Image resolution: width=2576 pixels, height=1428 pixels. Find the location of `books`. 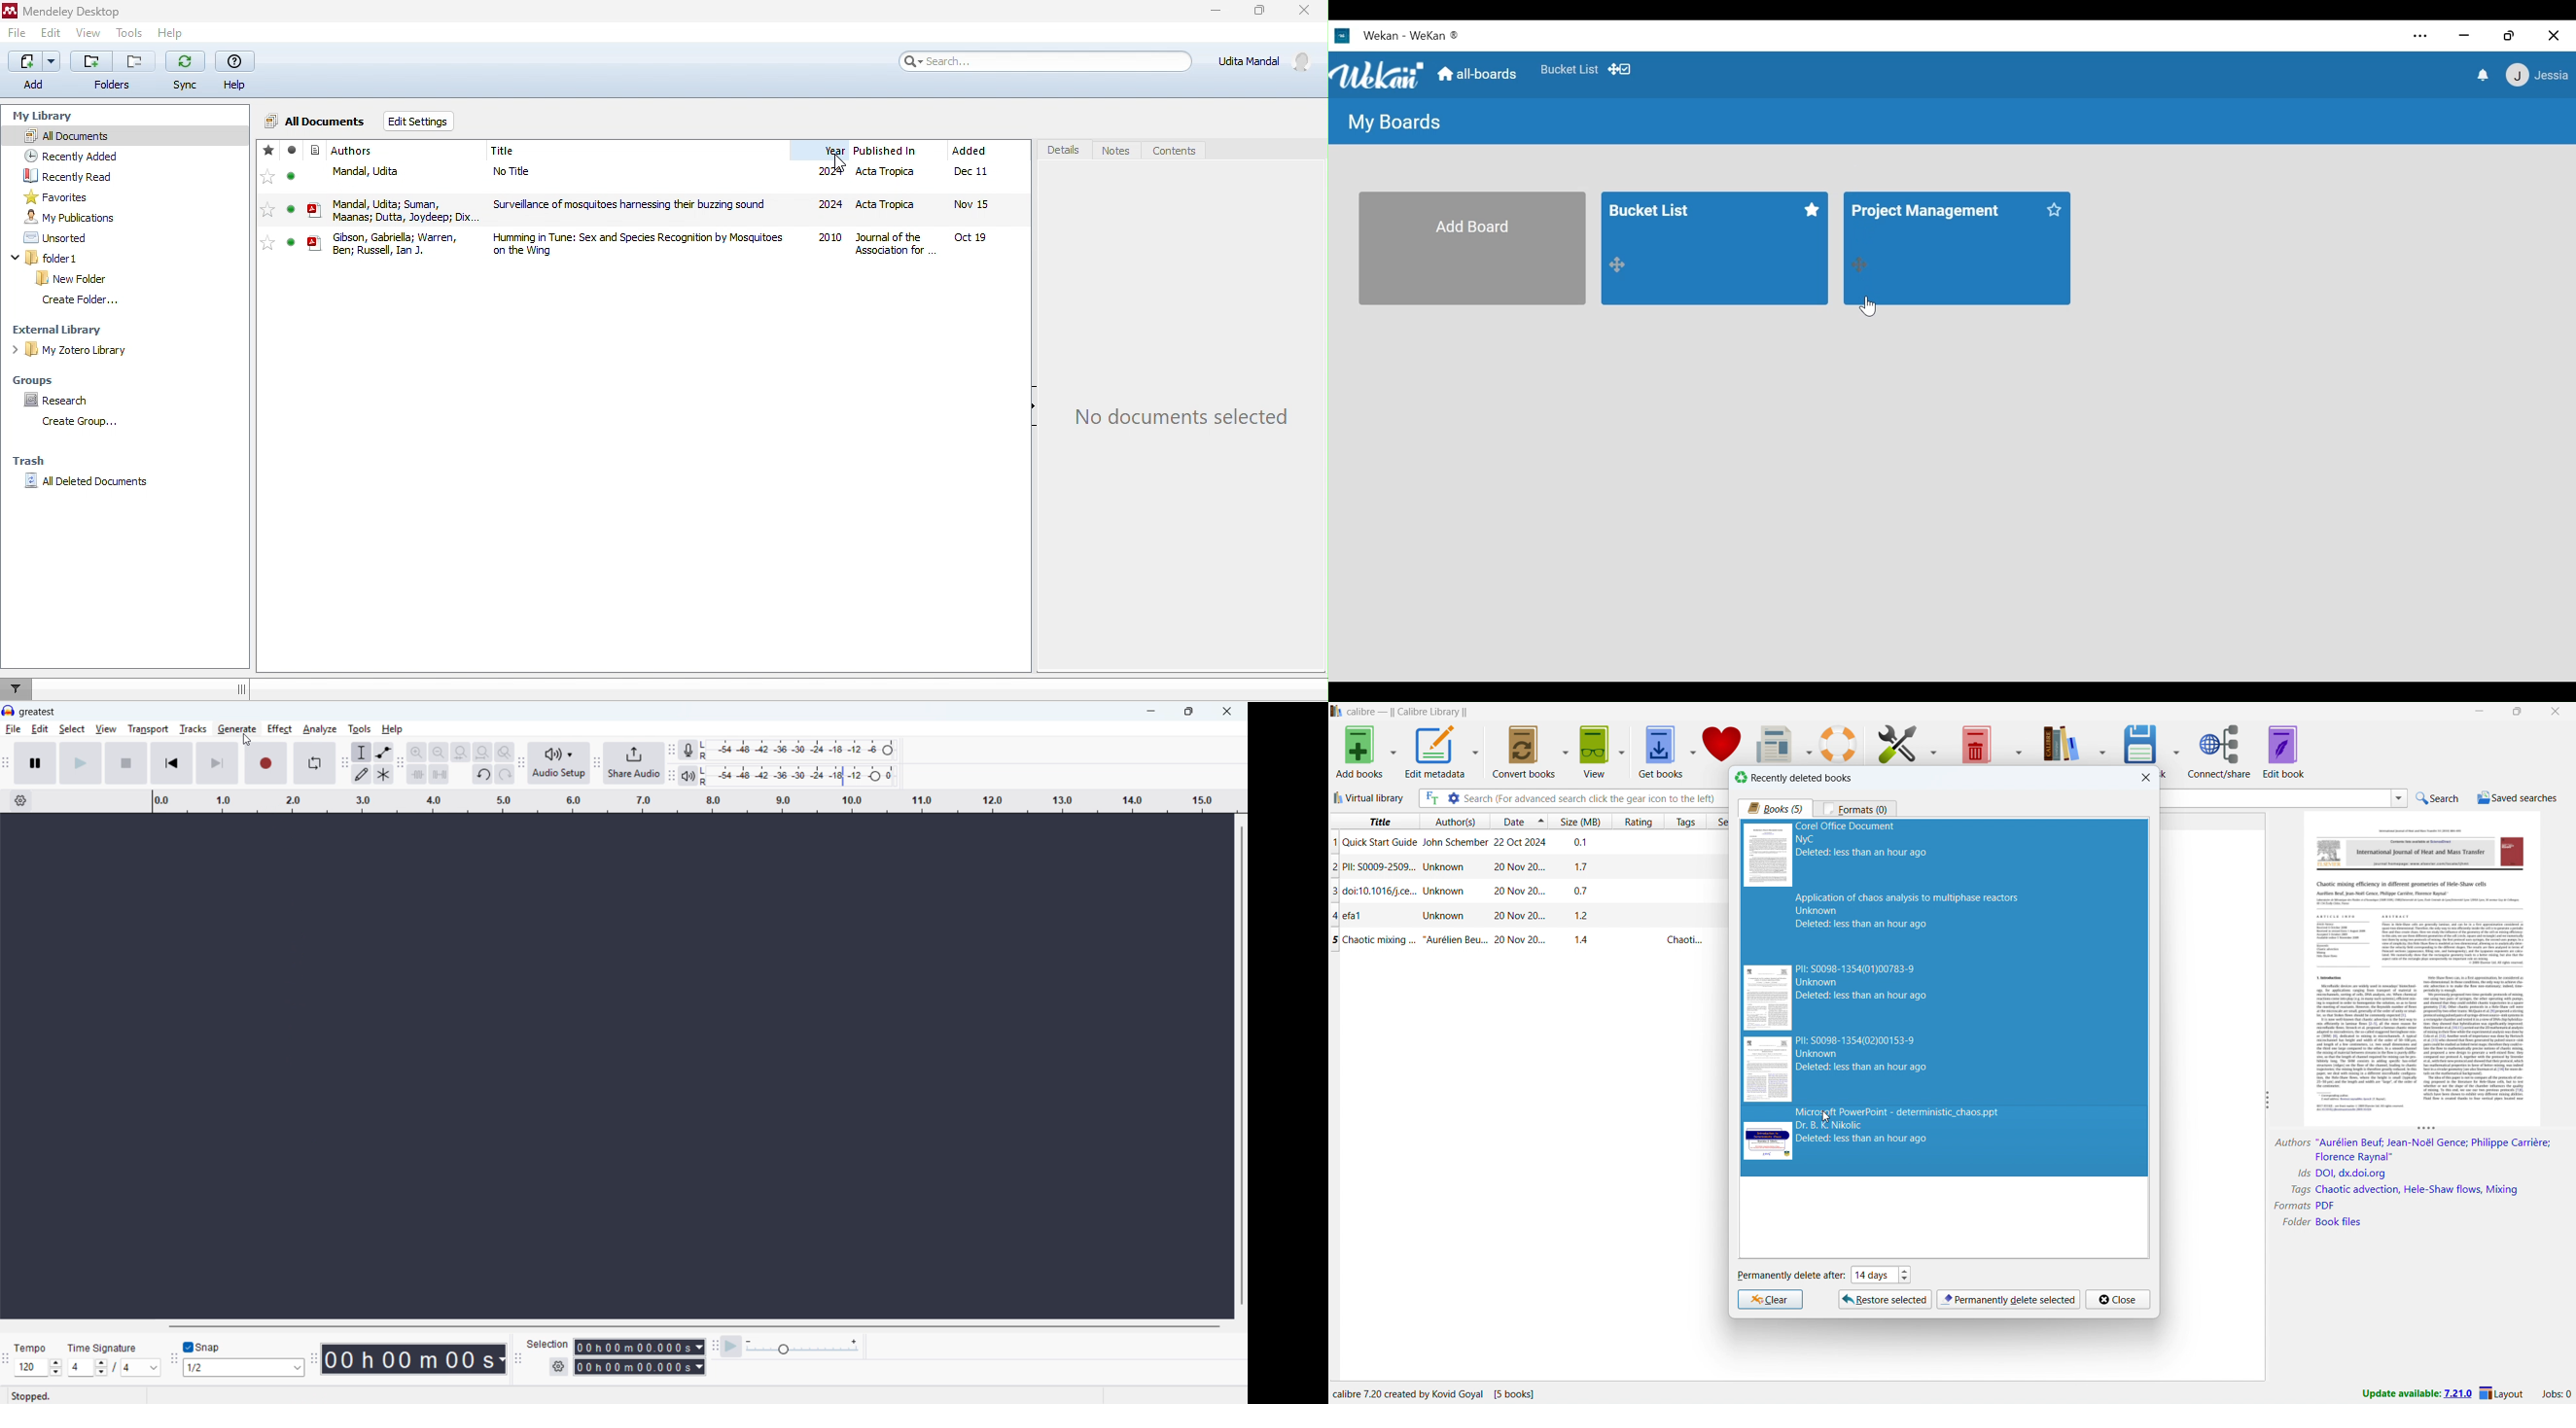

books is located at coordinates (1776, 808).